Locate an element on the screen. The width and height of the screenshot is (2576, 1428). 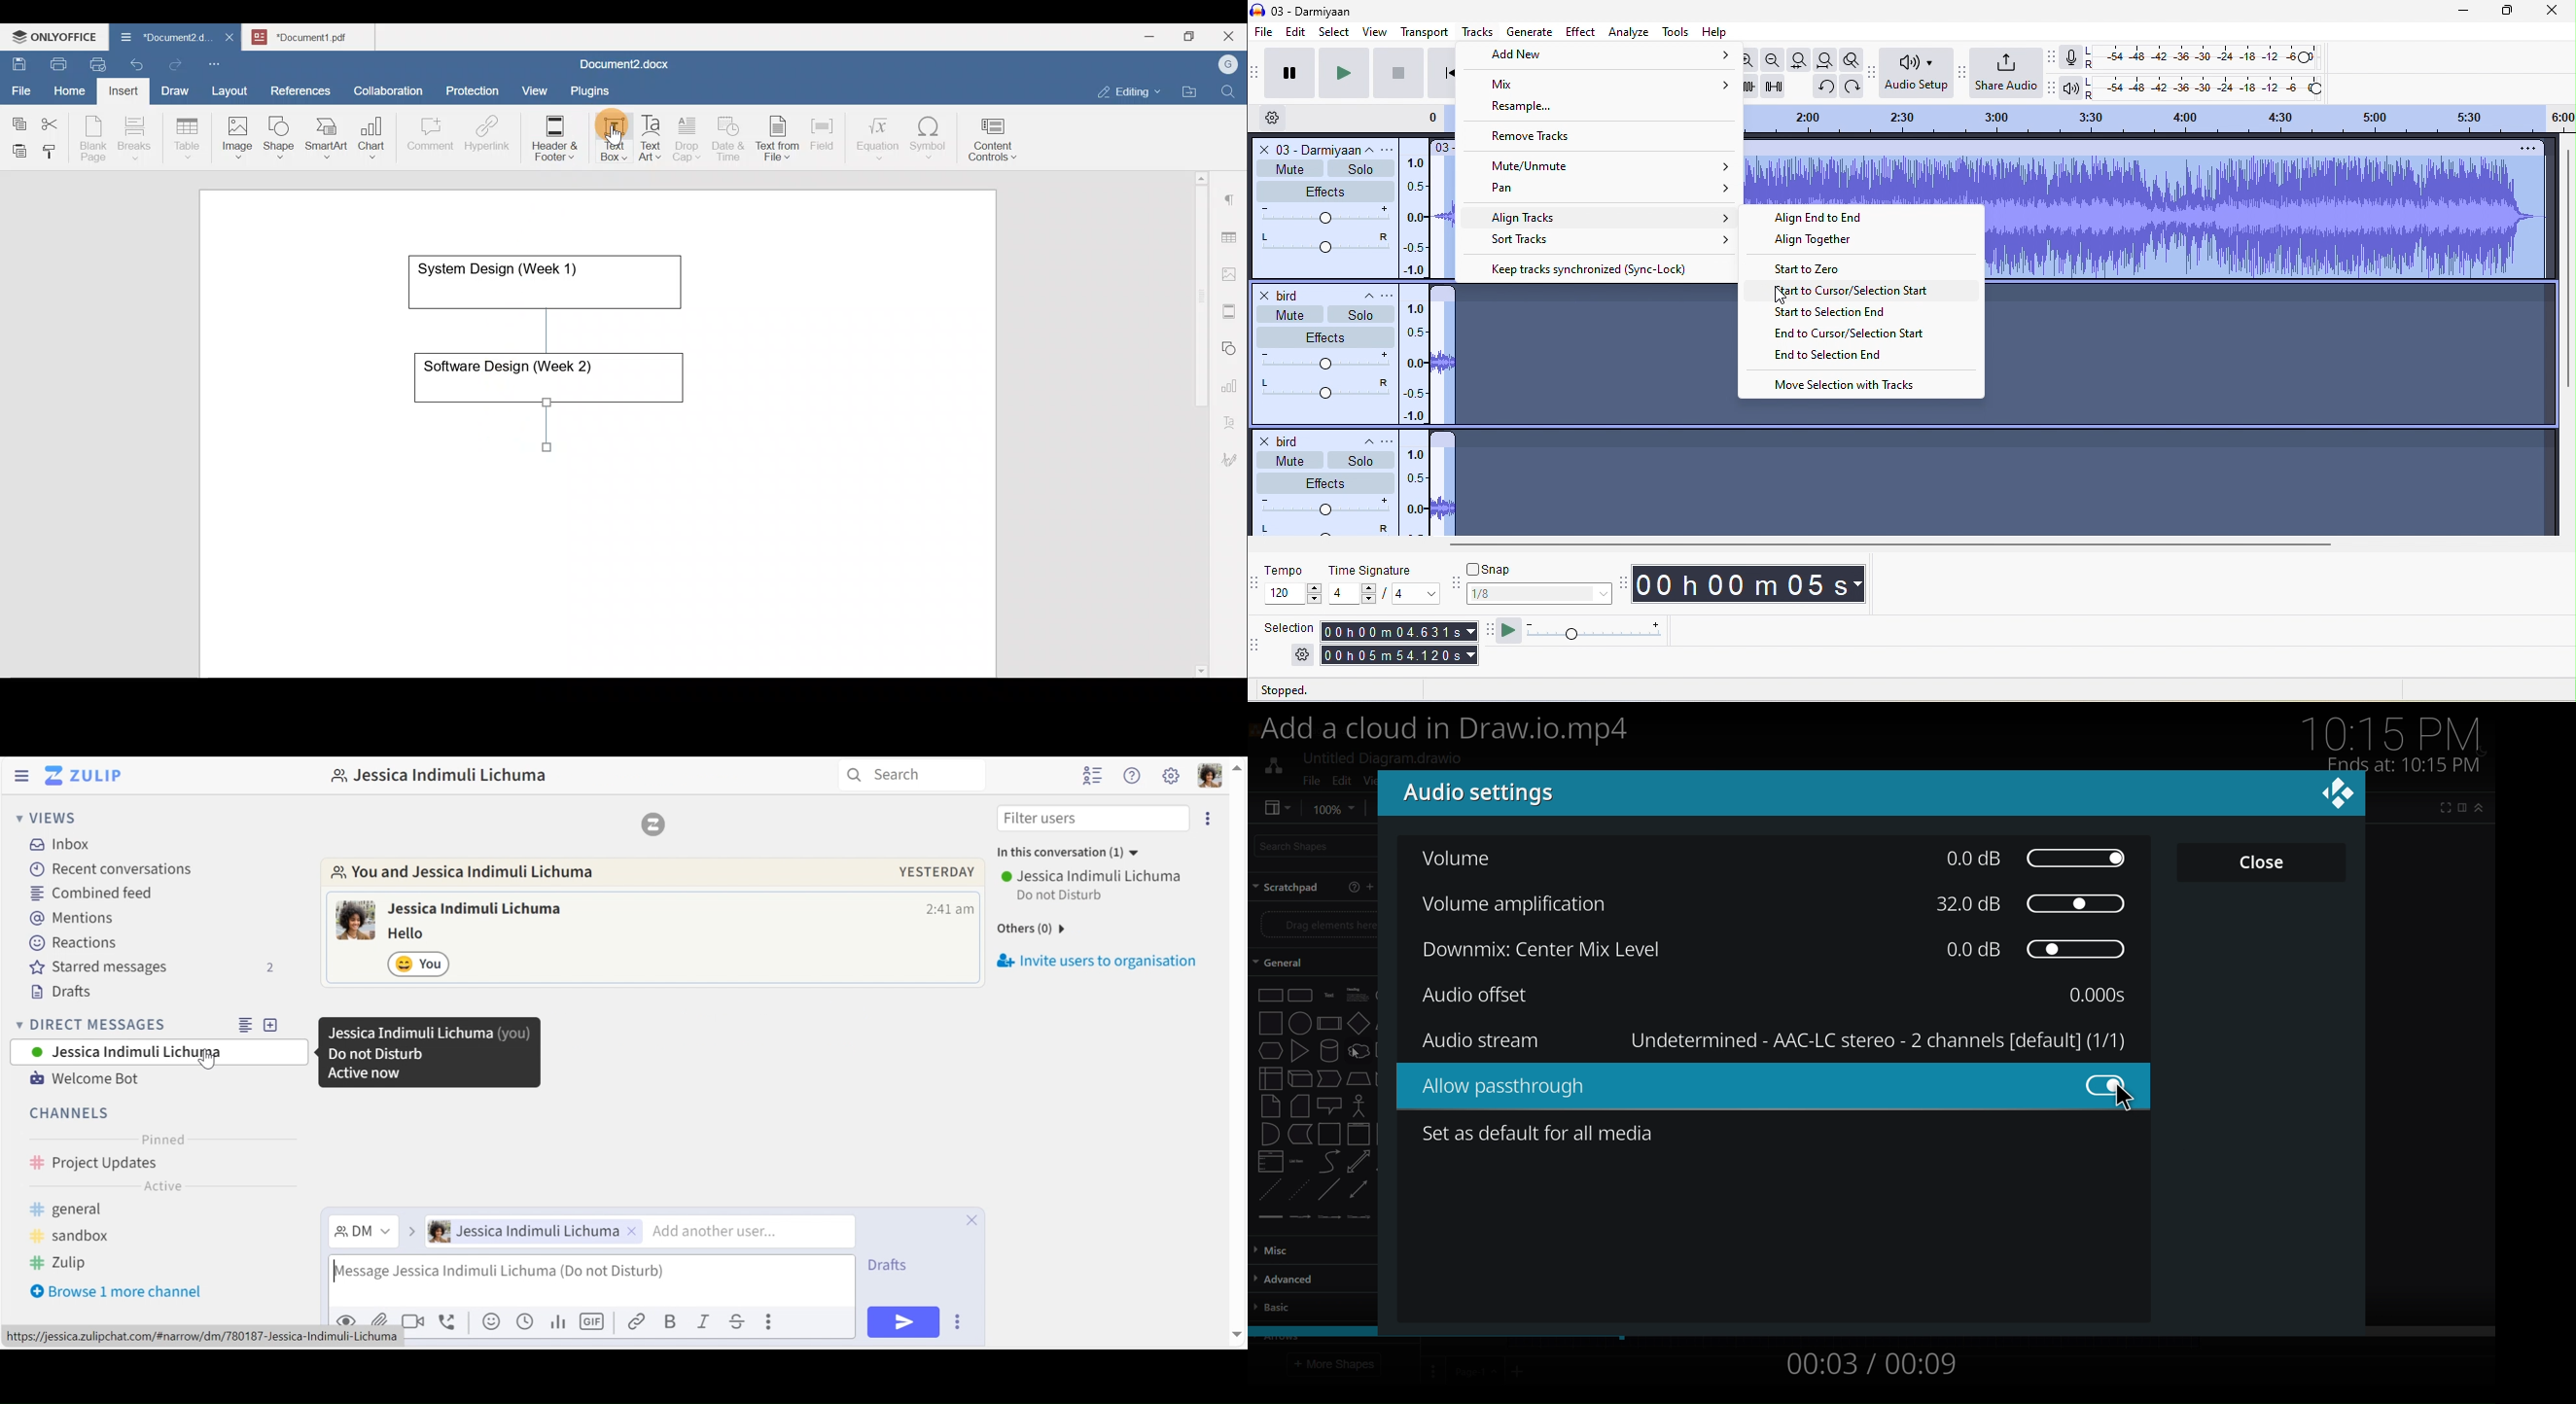
audio offset is located at coordinates (1474, 996).